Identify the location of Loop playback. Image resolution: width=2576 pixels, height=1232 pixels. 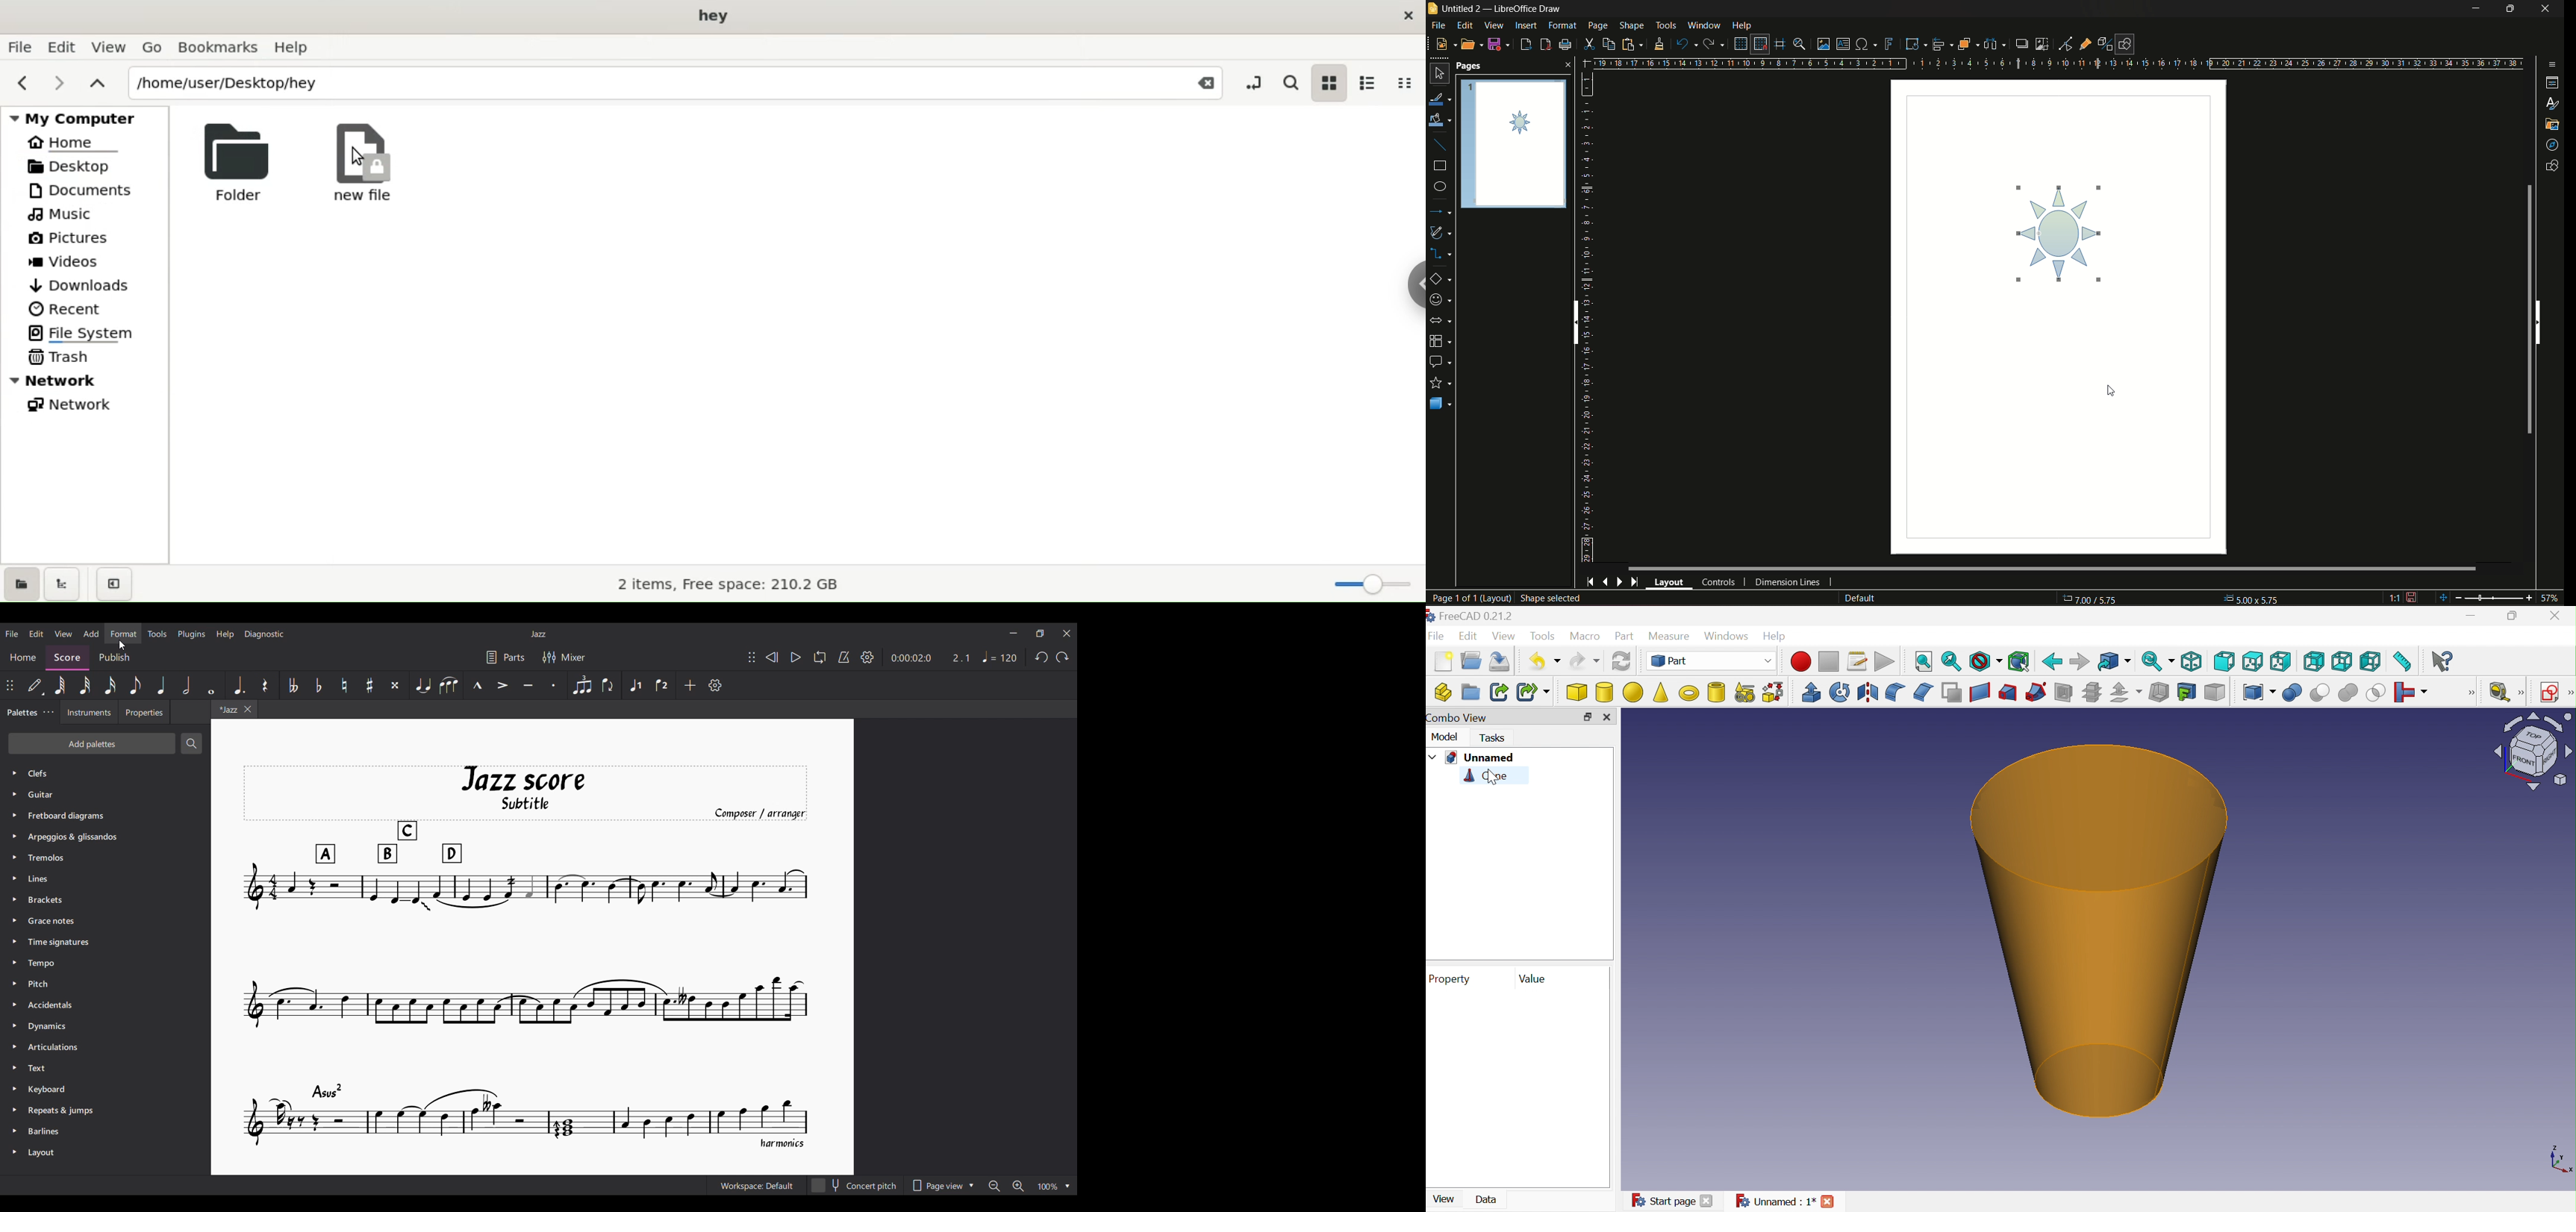
(819, 656).